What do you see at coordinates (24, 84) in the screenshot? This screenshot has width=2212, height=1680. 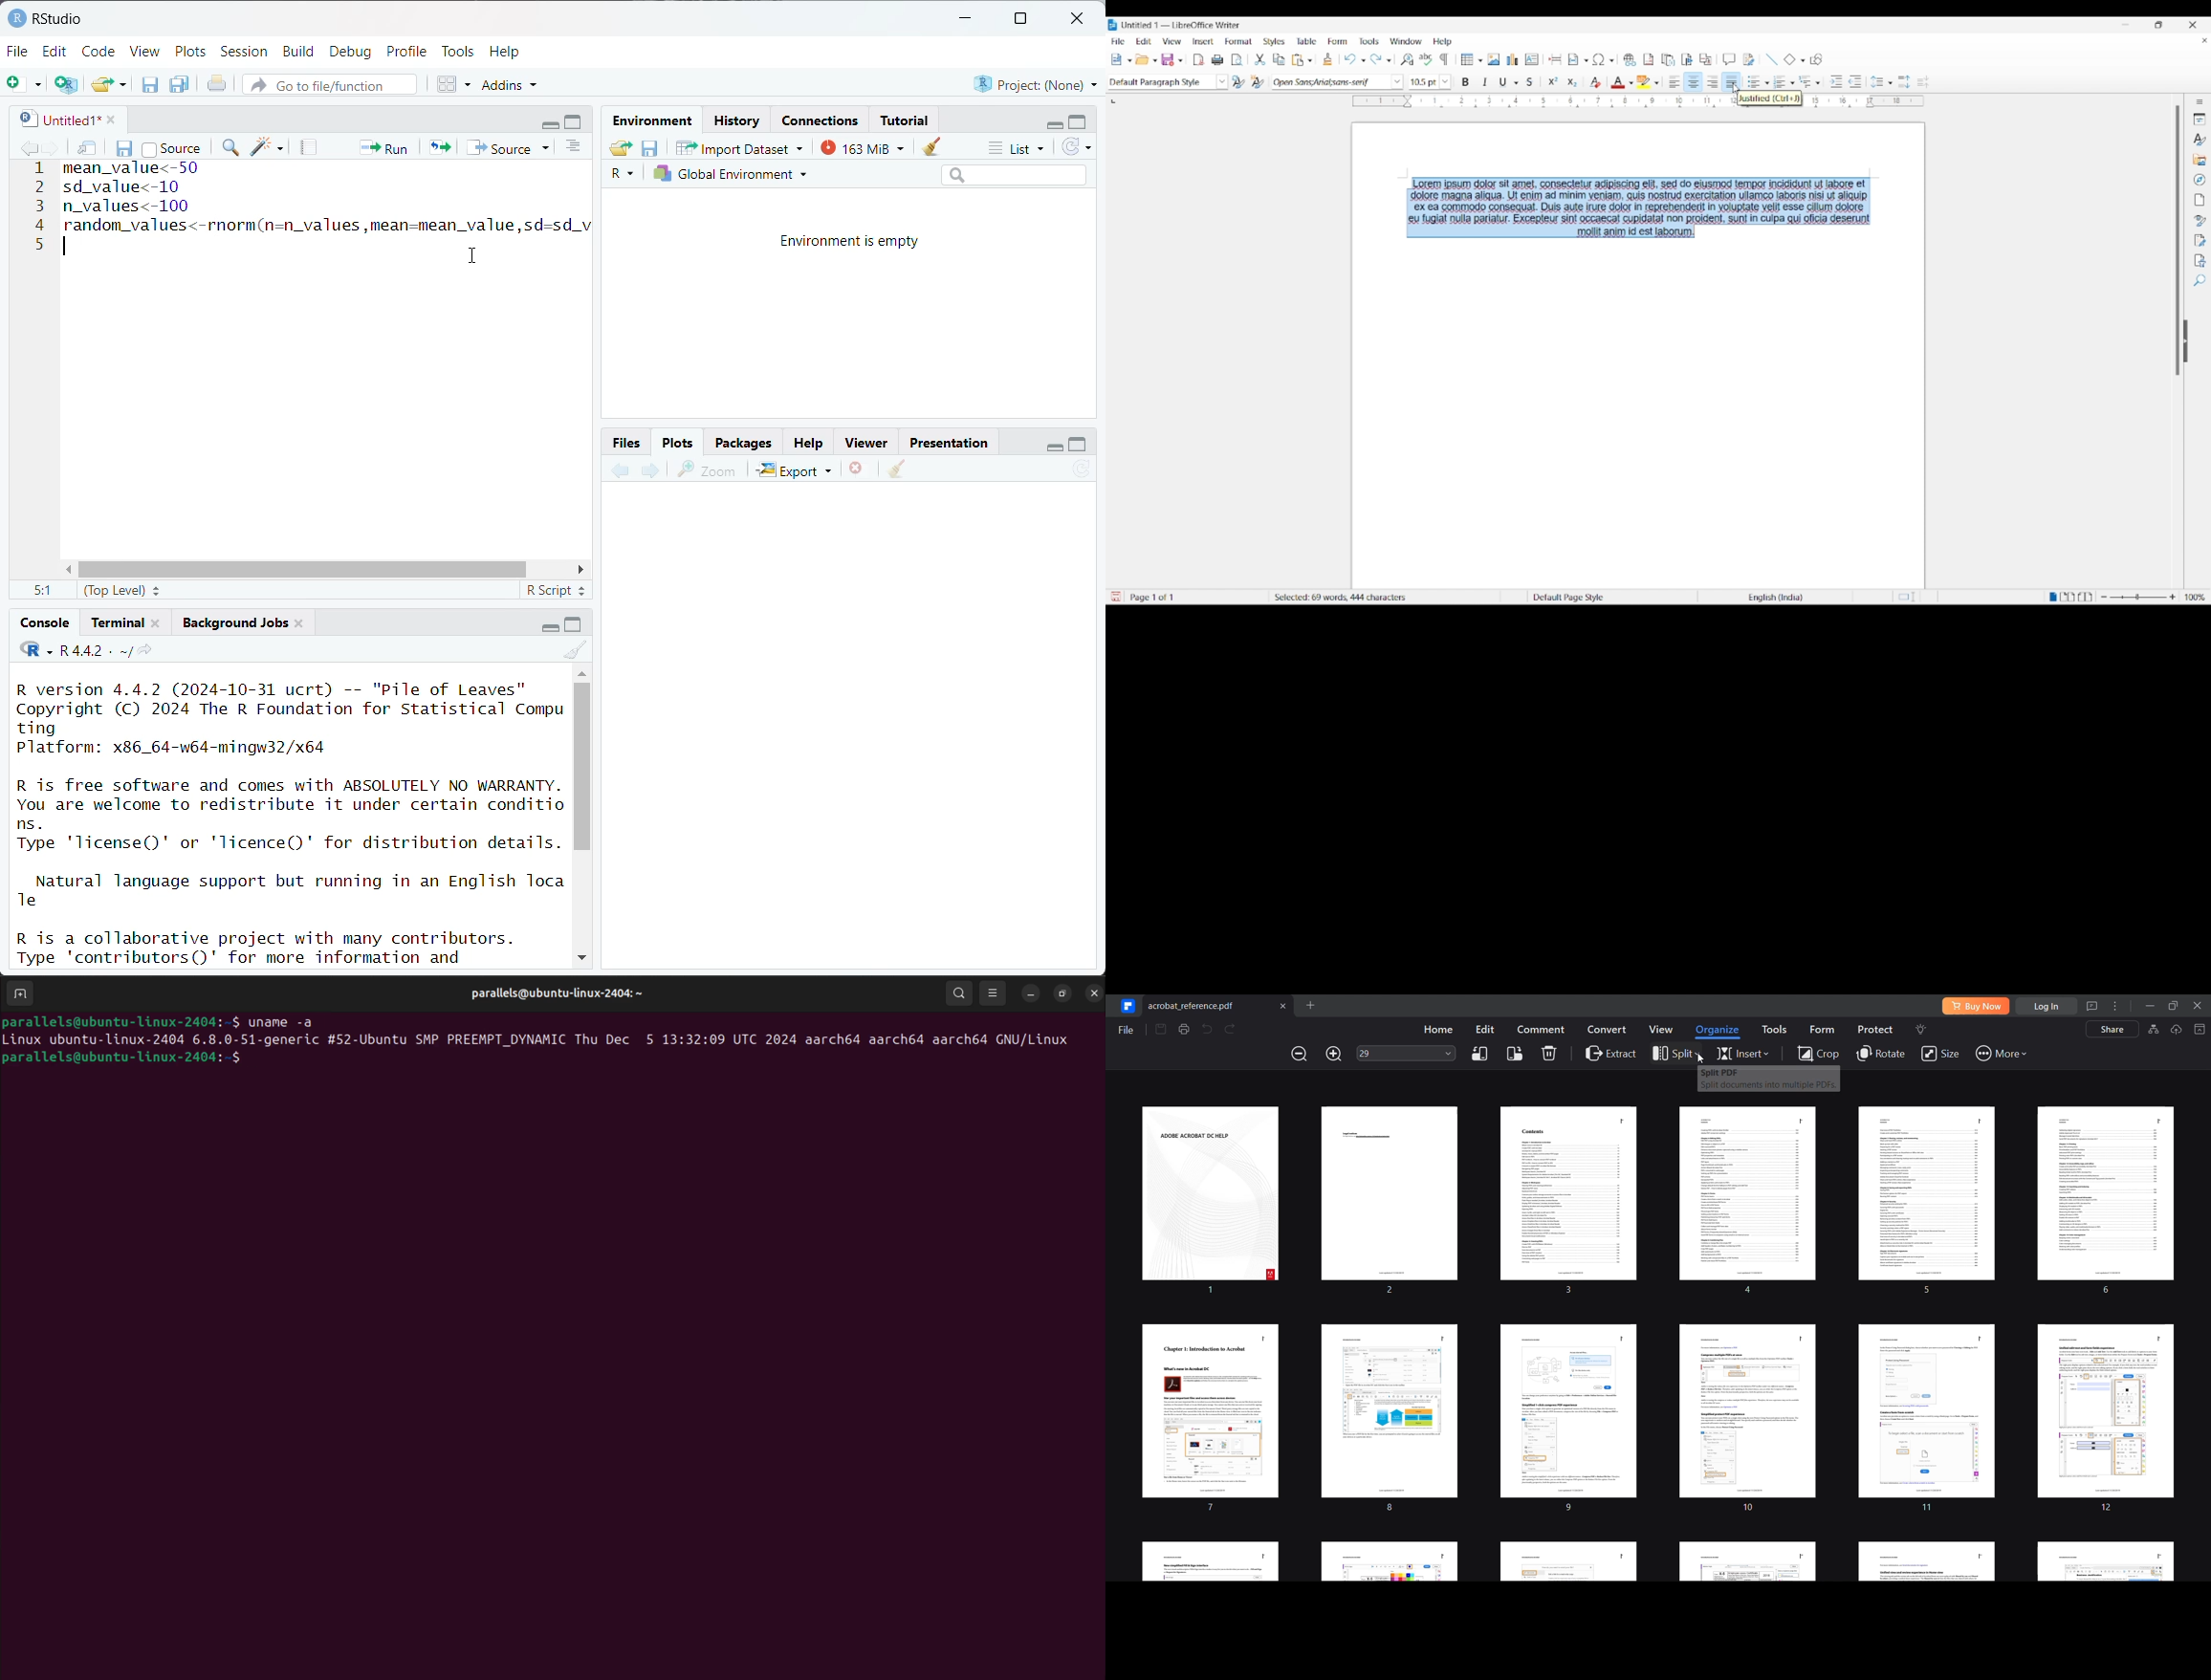 I see `new file` at bounding box center [24, 84].